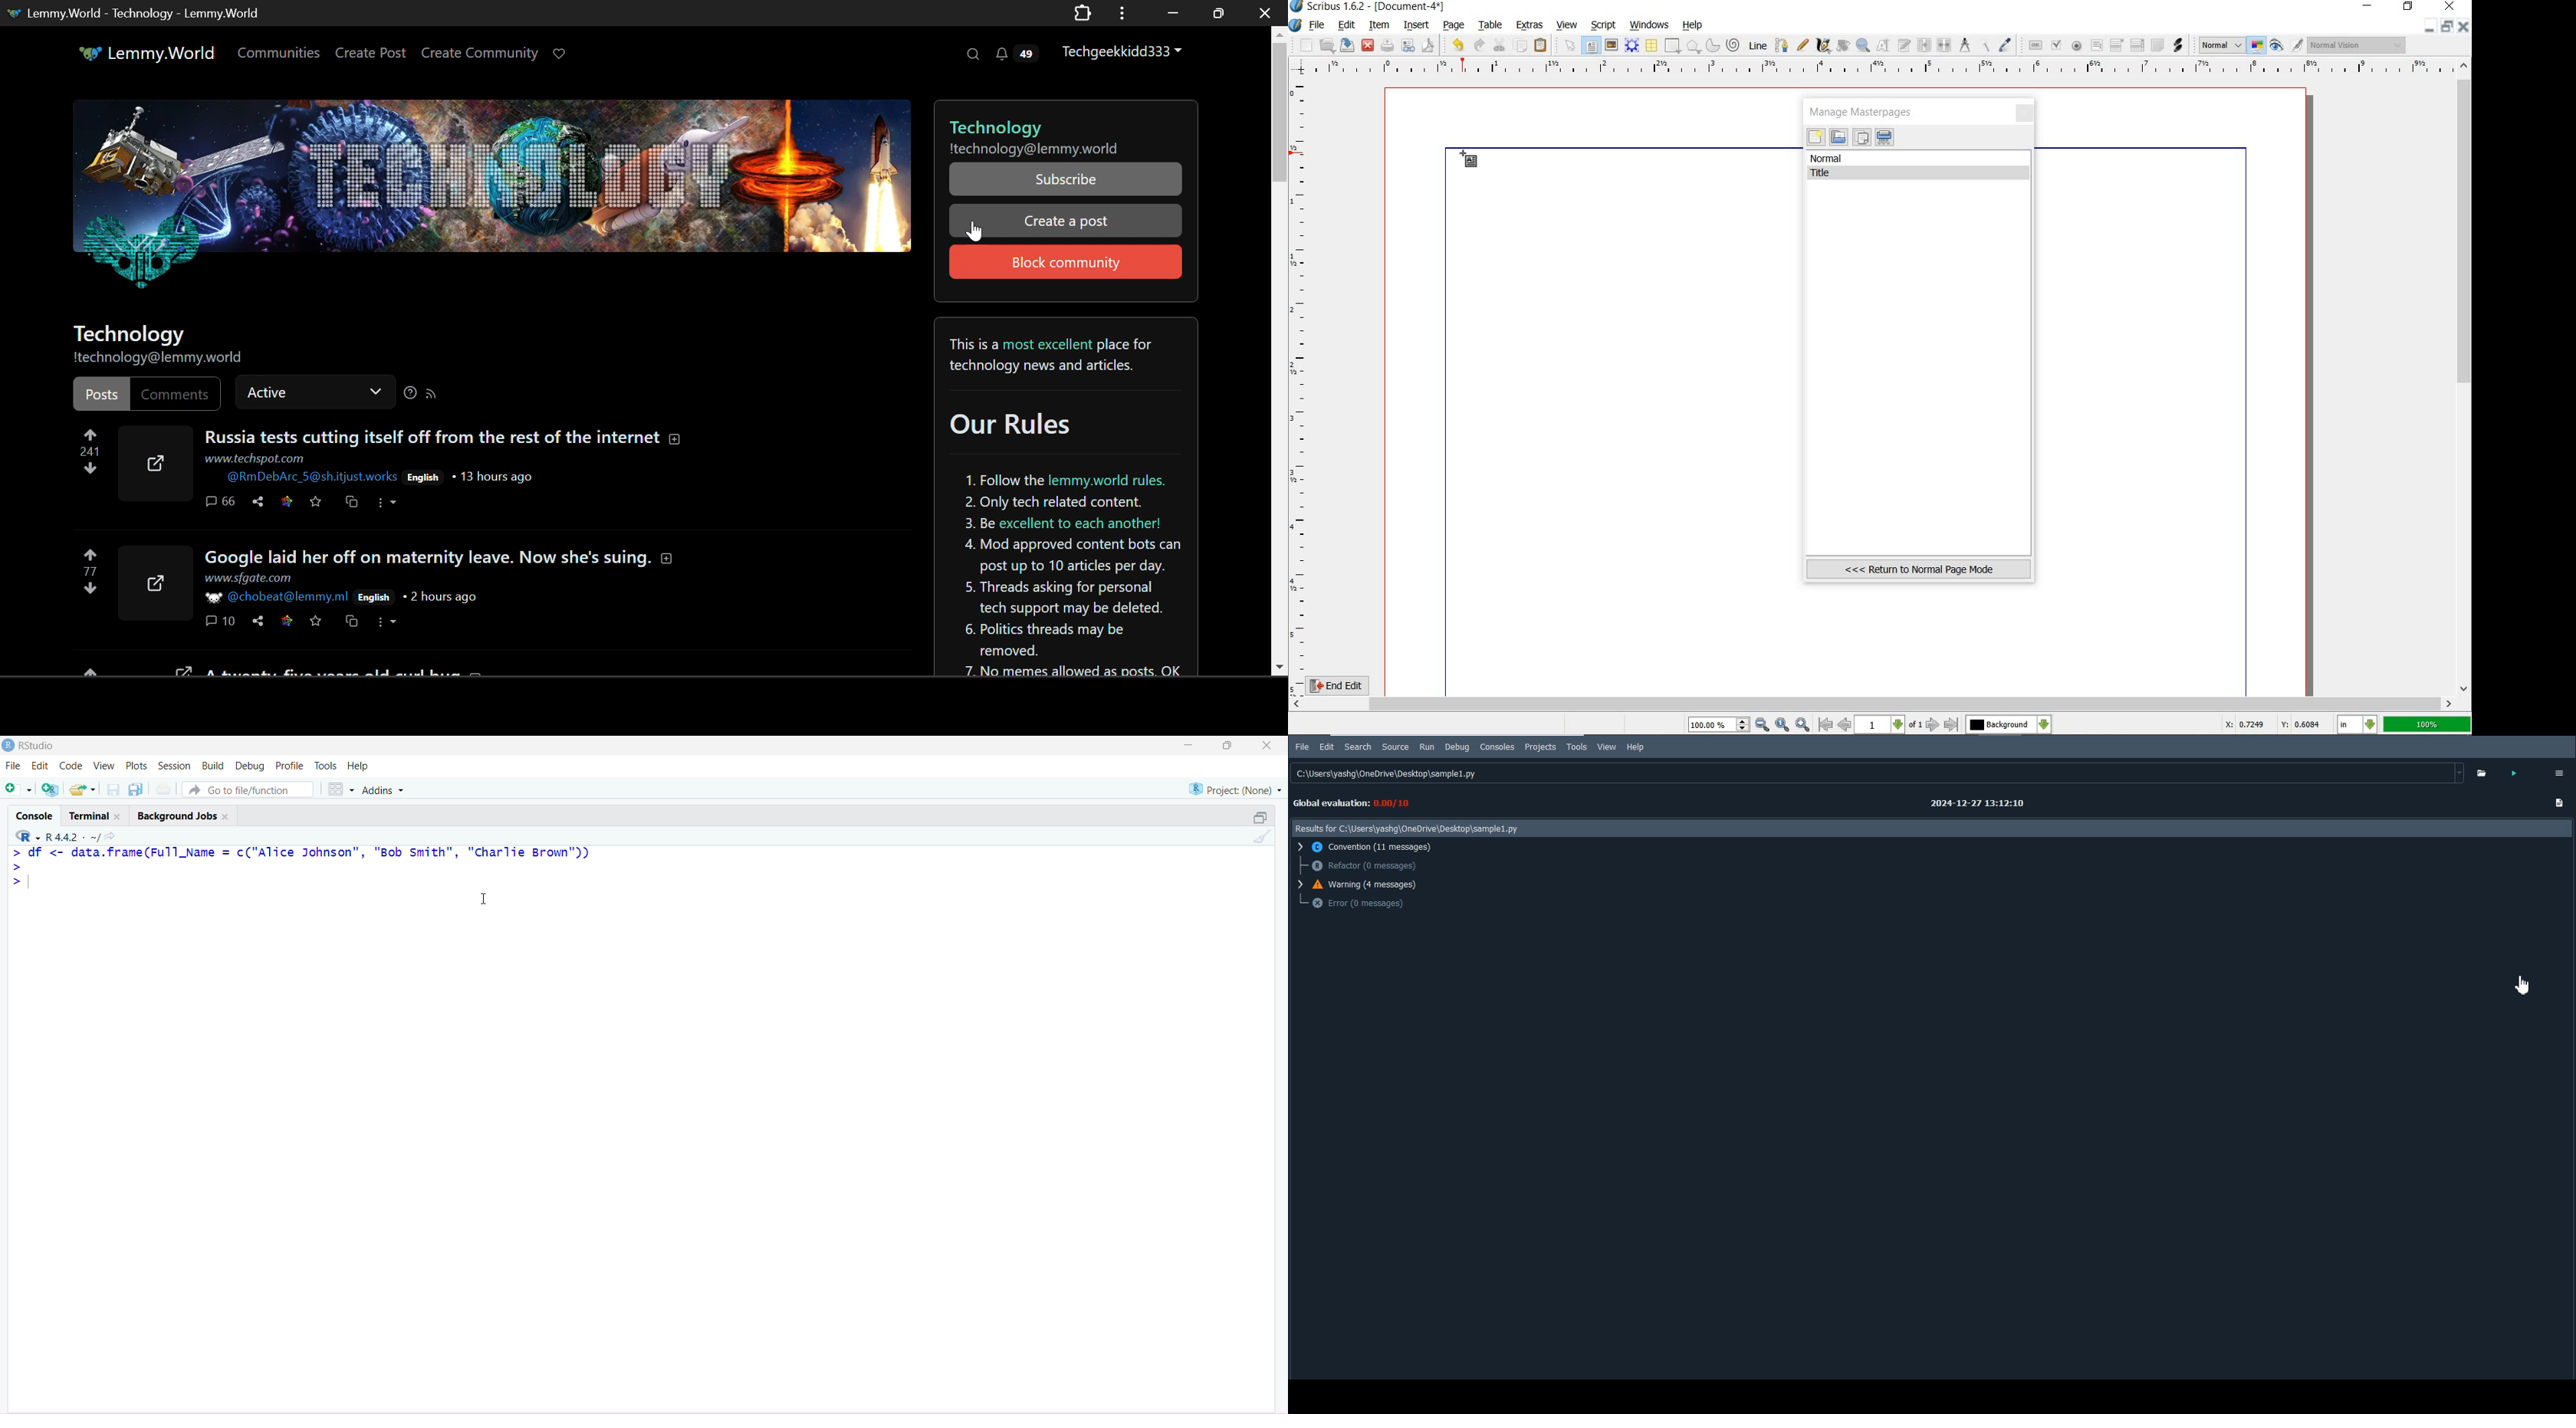 This screenshot has width=2576, height=1428. Describe the element at coordinates (1189, 748) in the screenshot. I see `Minimize` at that location.